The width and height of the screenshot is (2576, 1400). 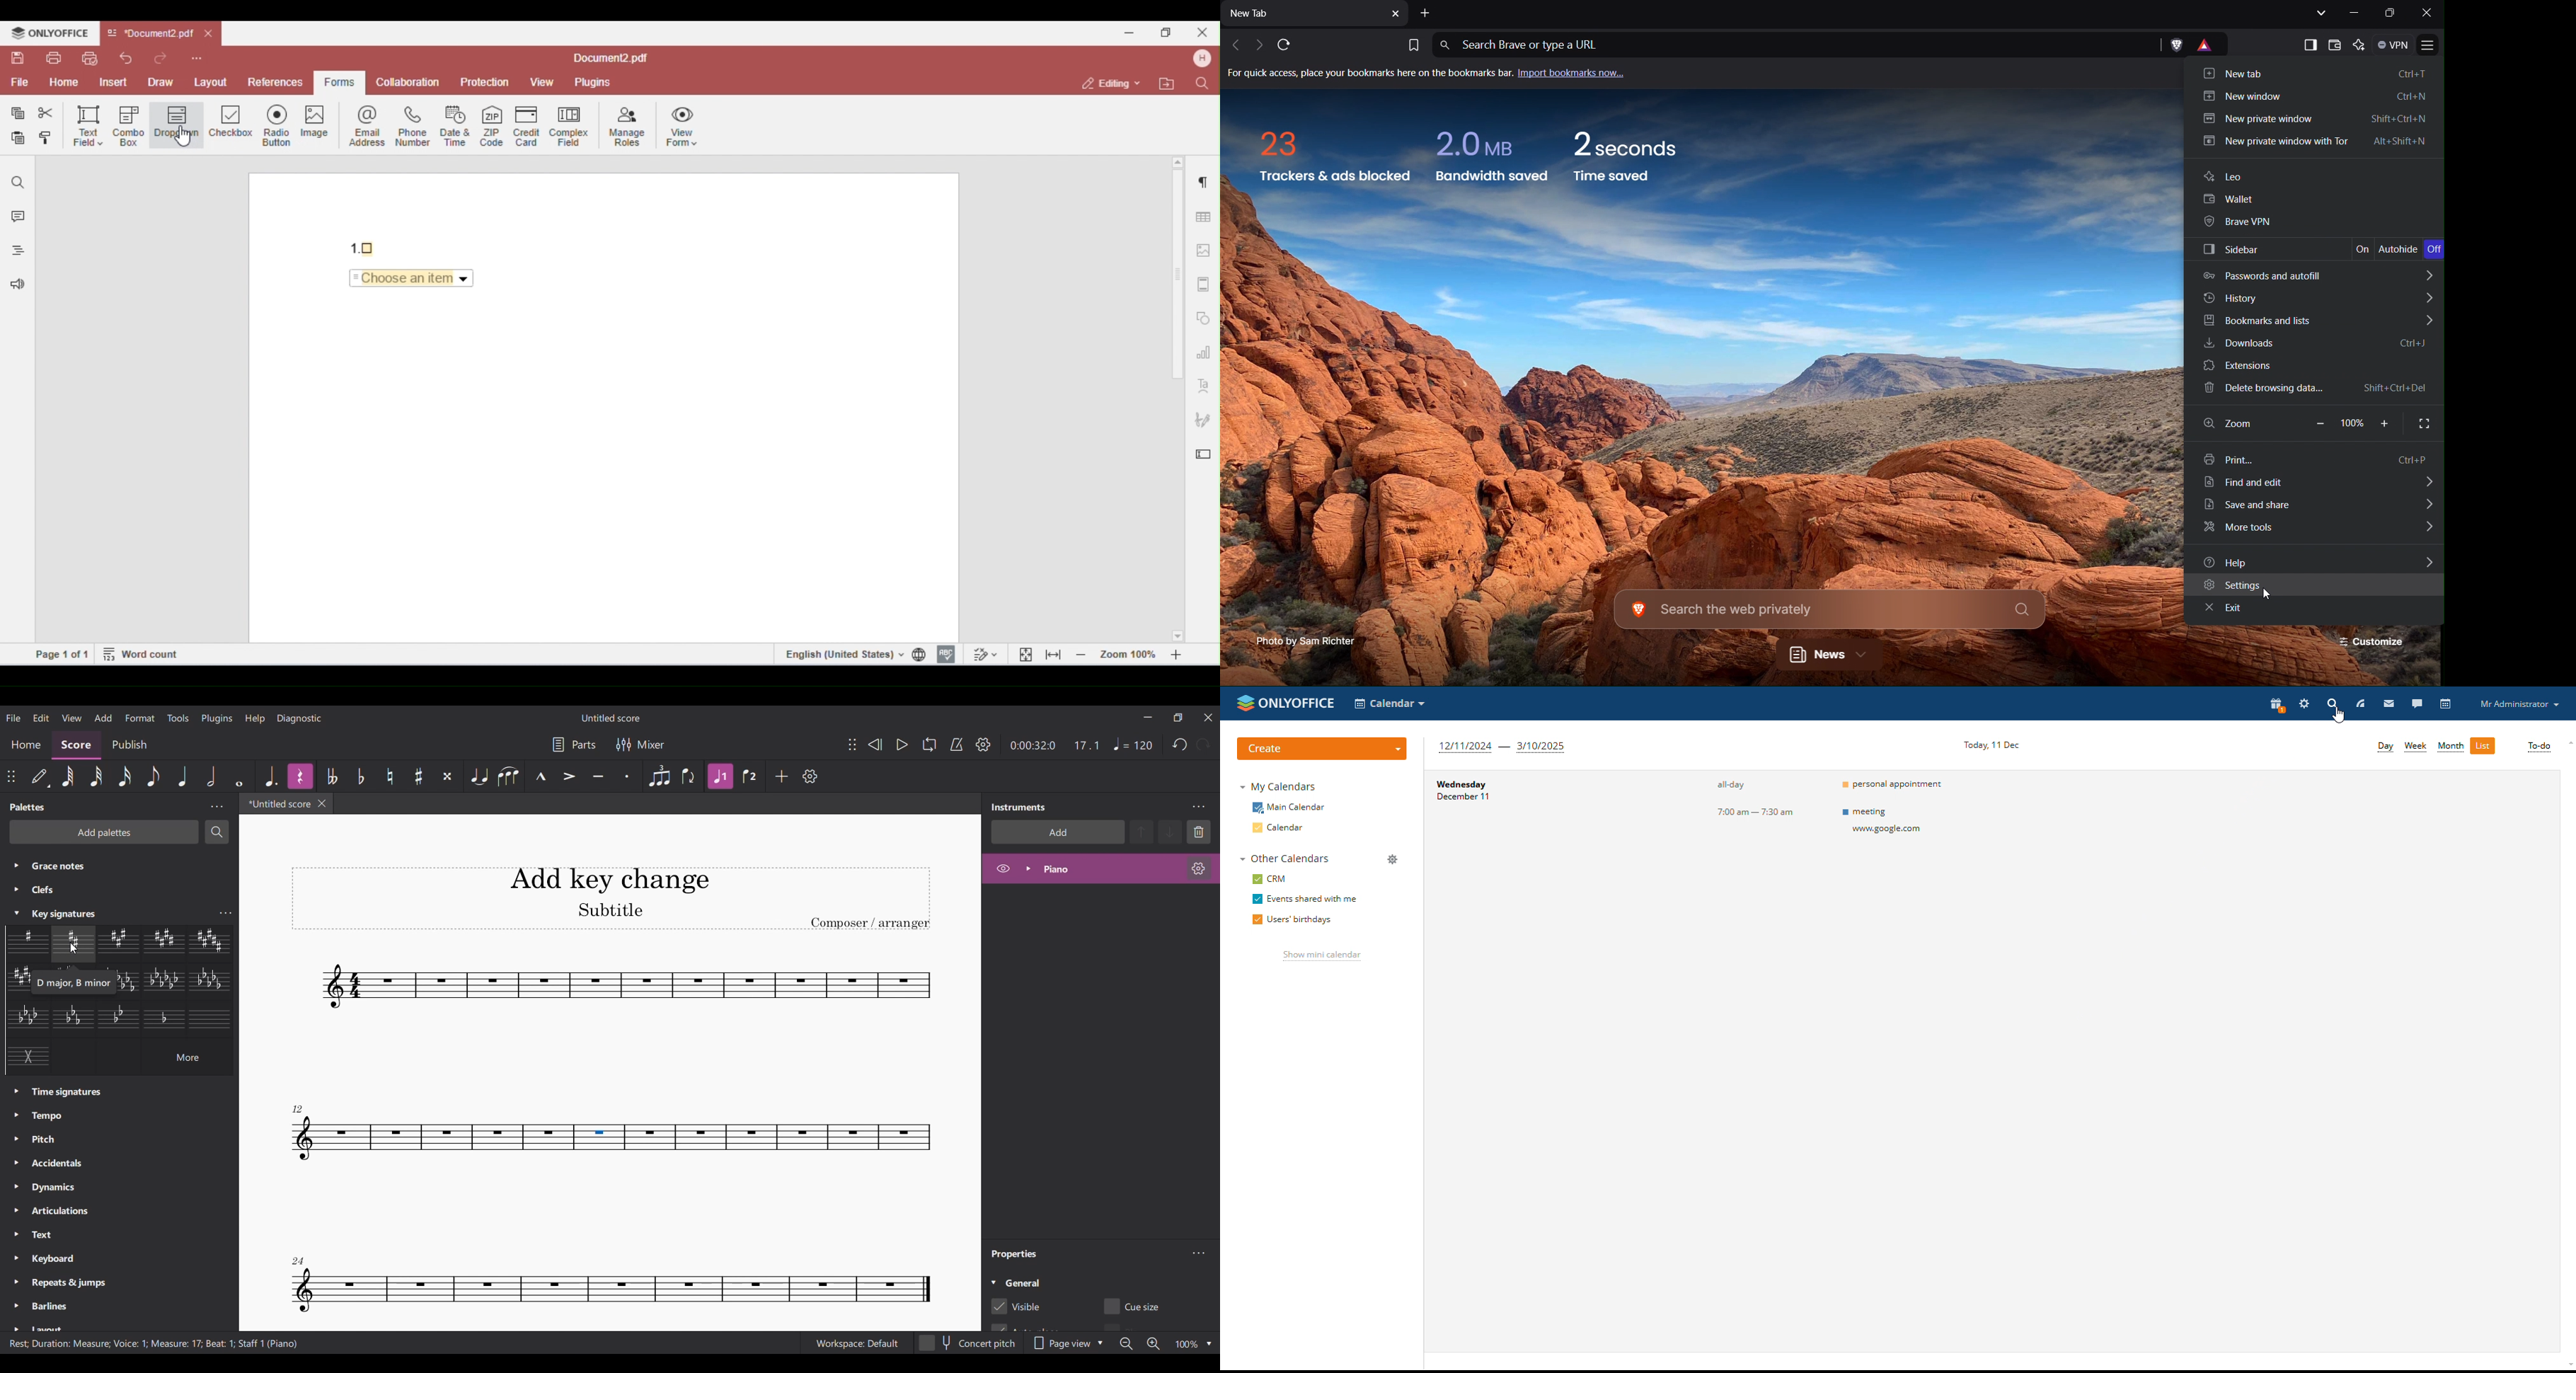 What do you see at coordinates (1411, 47) in the screenshot?
I see `Bookmark` at bounding box center [1411, 47].